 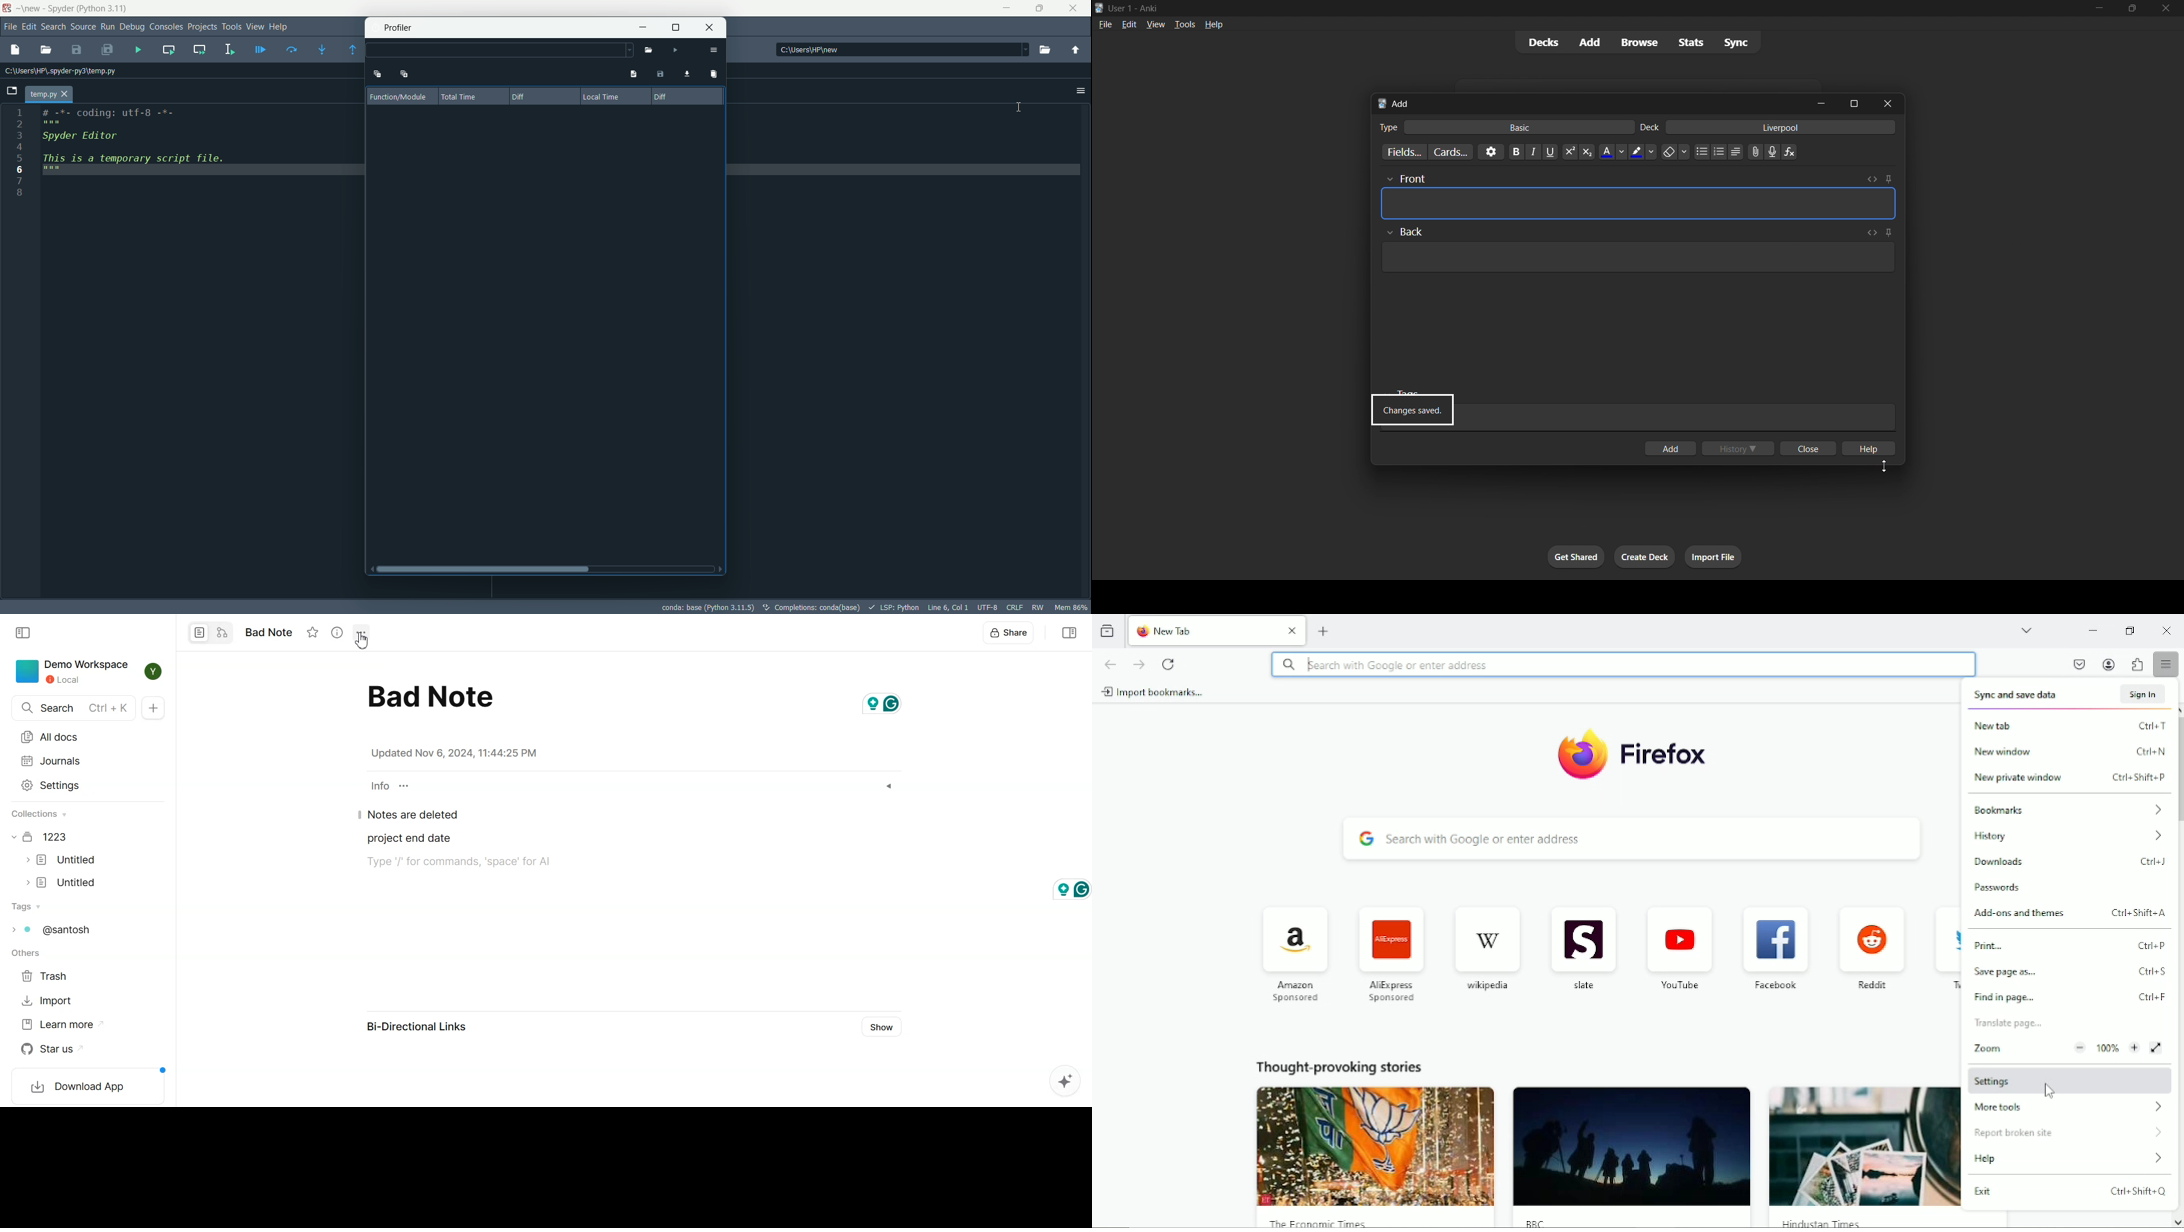 I want to click on save to pocket, so click(x=2079, y=663).